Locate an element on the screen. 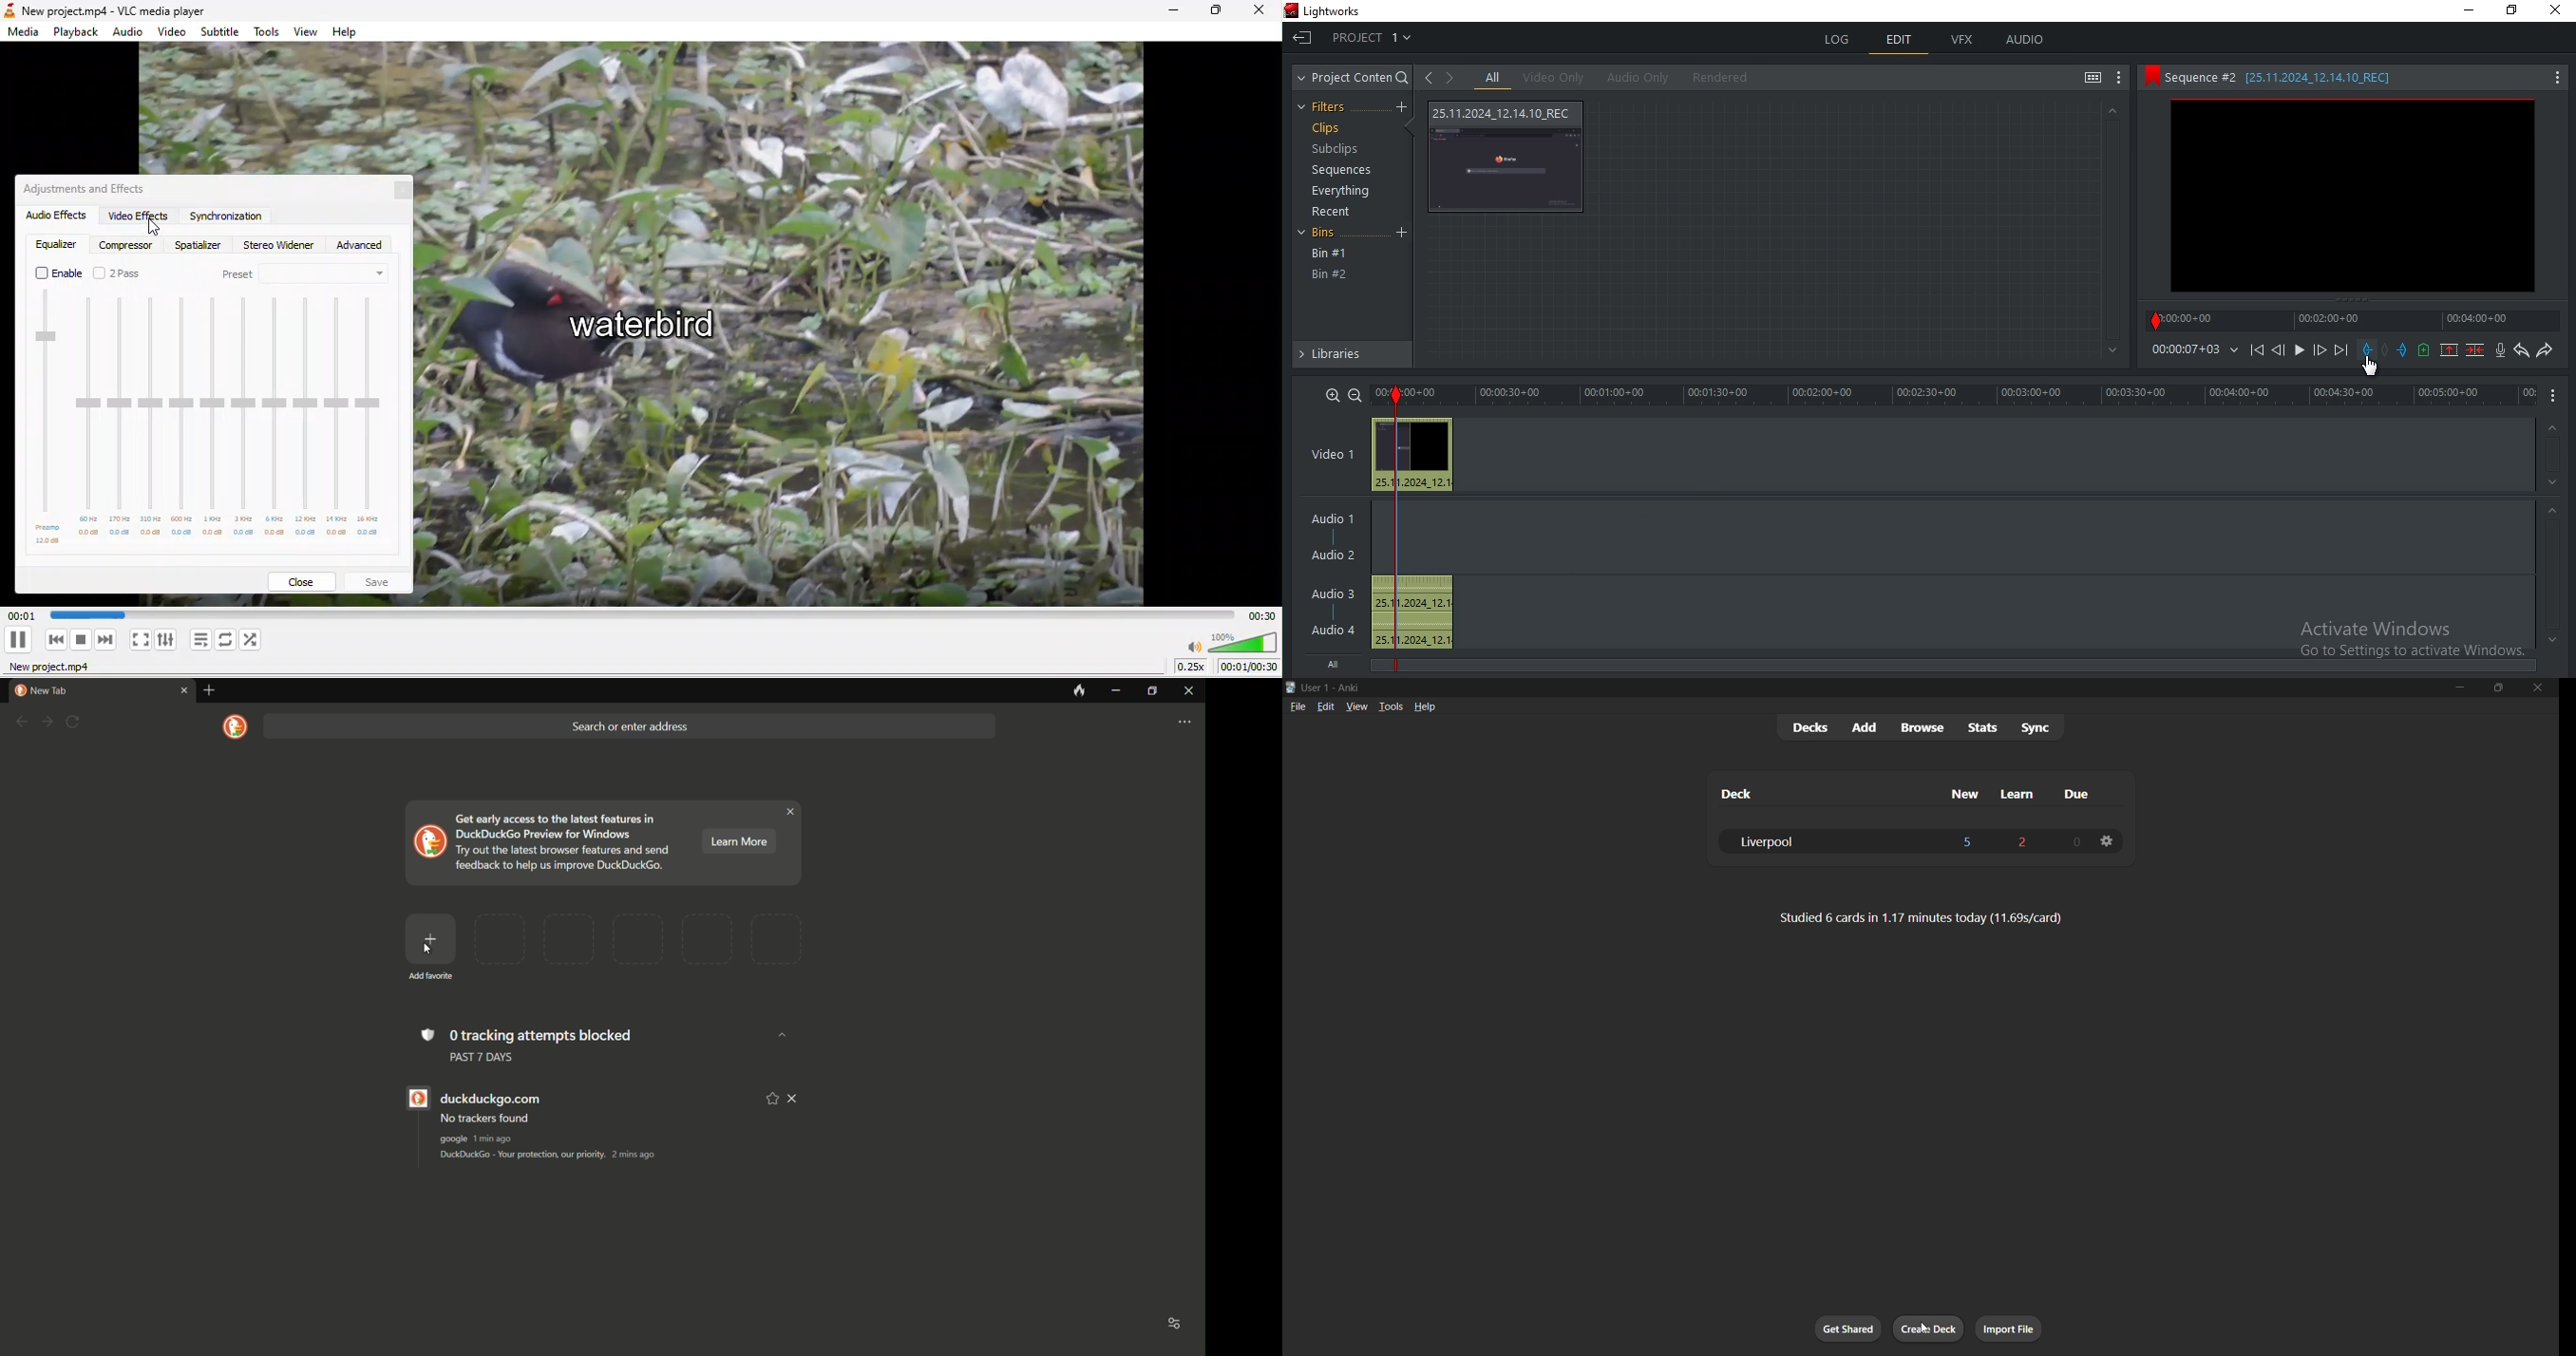  video in fullscreen is located at coordinates (140, 639).